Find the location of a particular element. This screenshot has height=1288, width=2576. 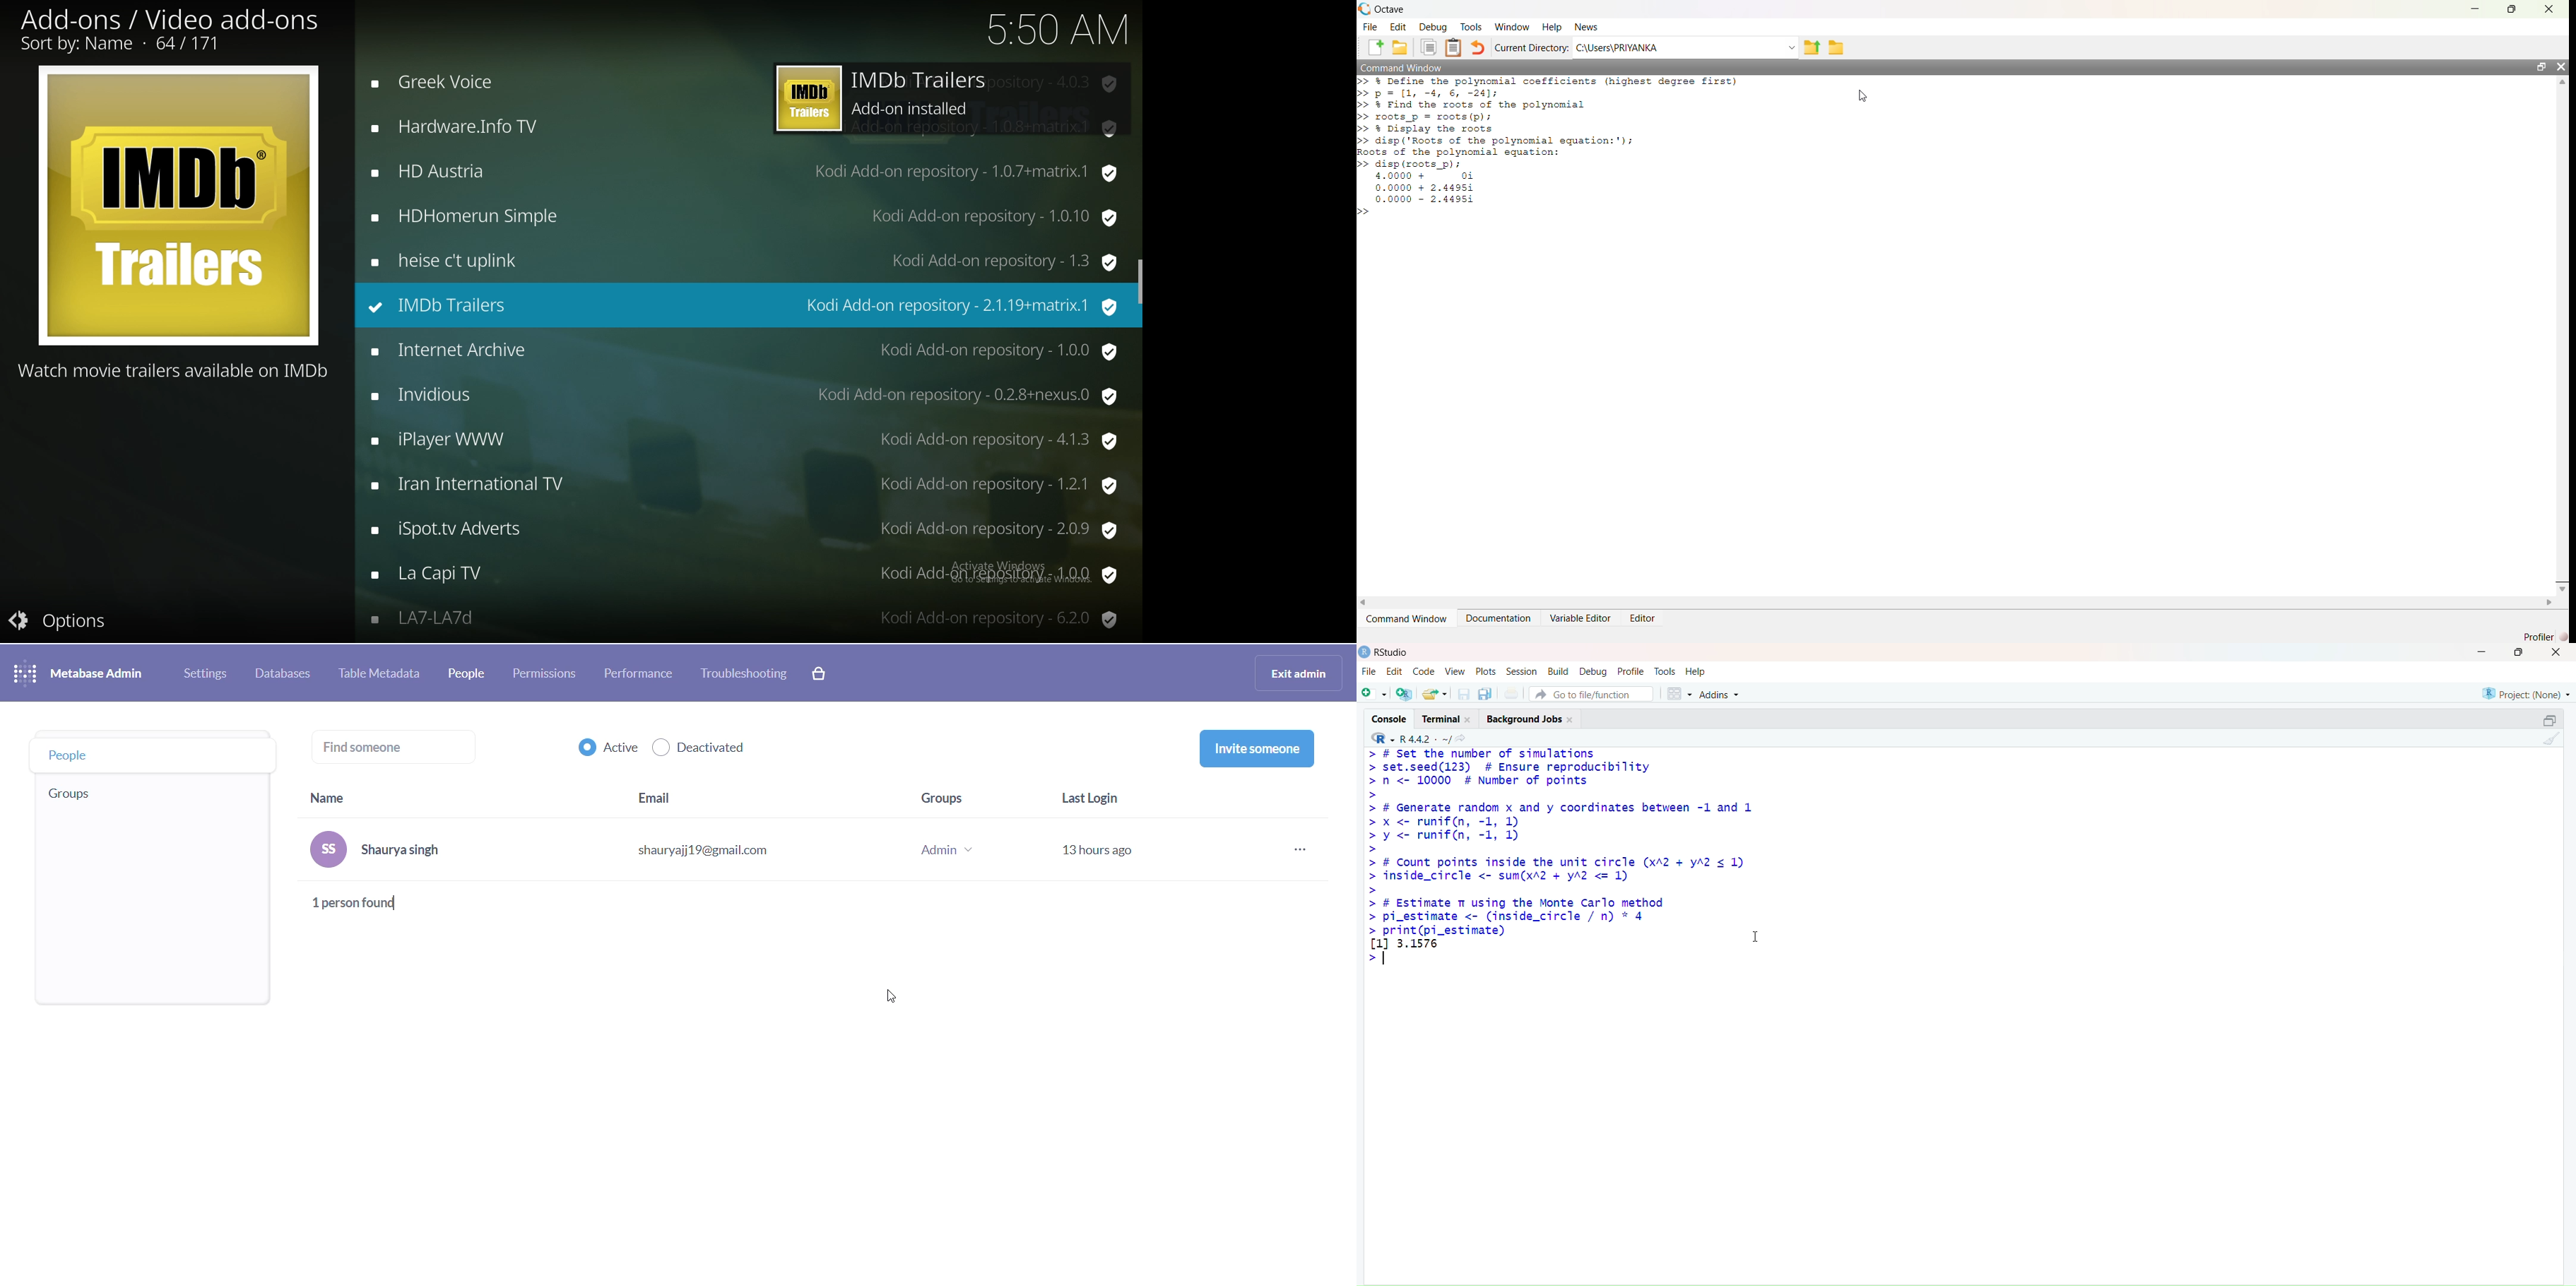

revert is located at coordinates (1478, 49).